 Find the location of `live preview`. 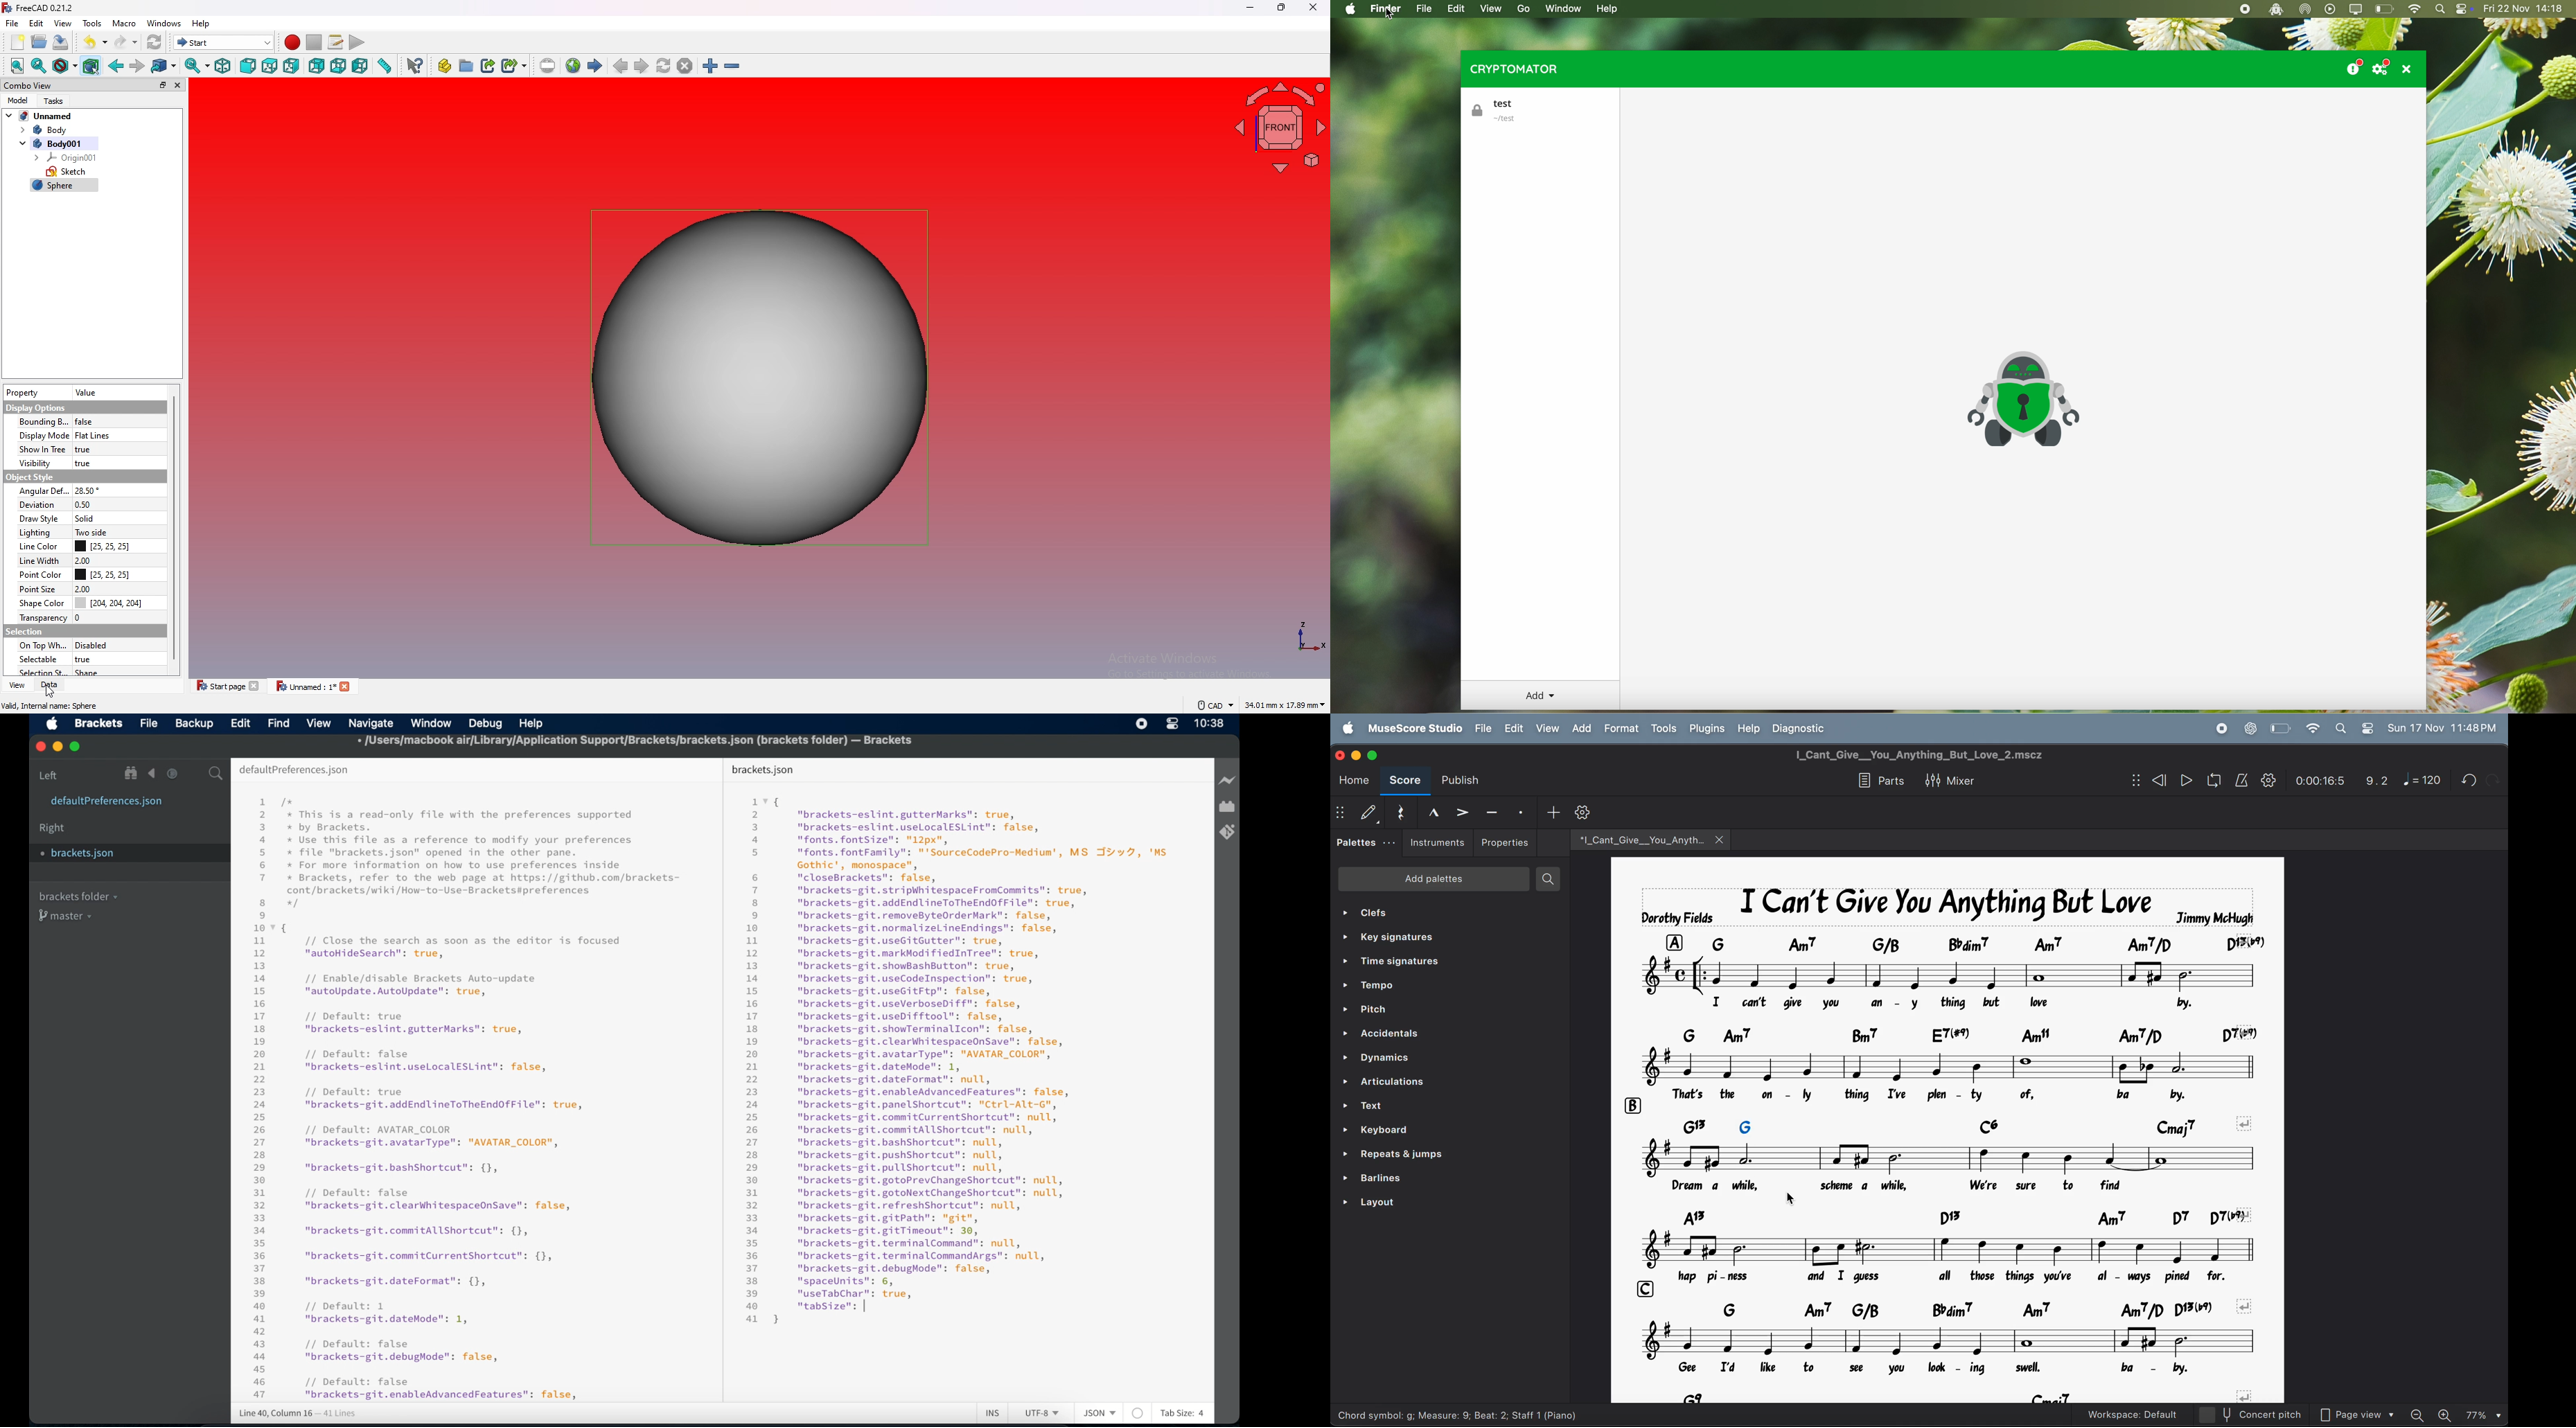

live preview is located at coordinates (1228, 780).